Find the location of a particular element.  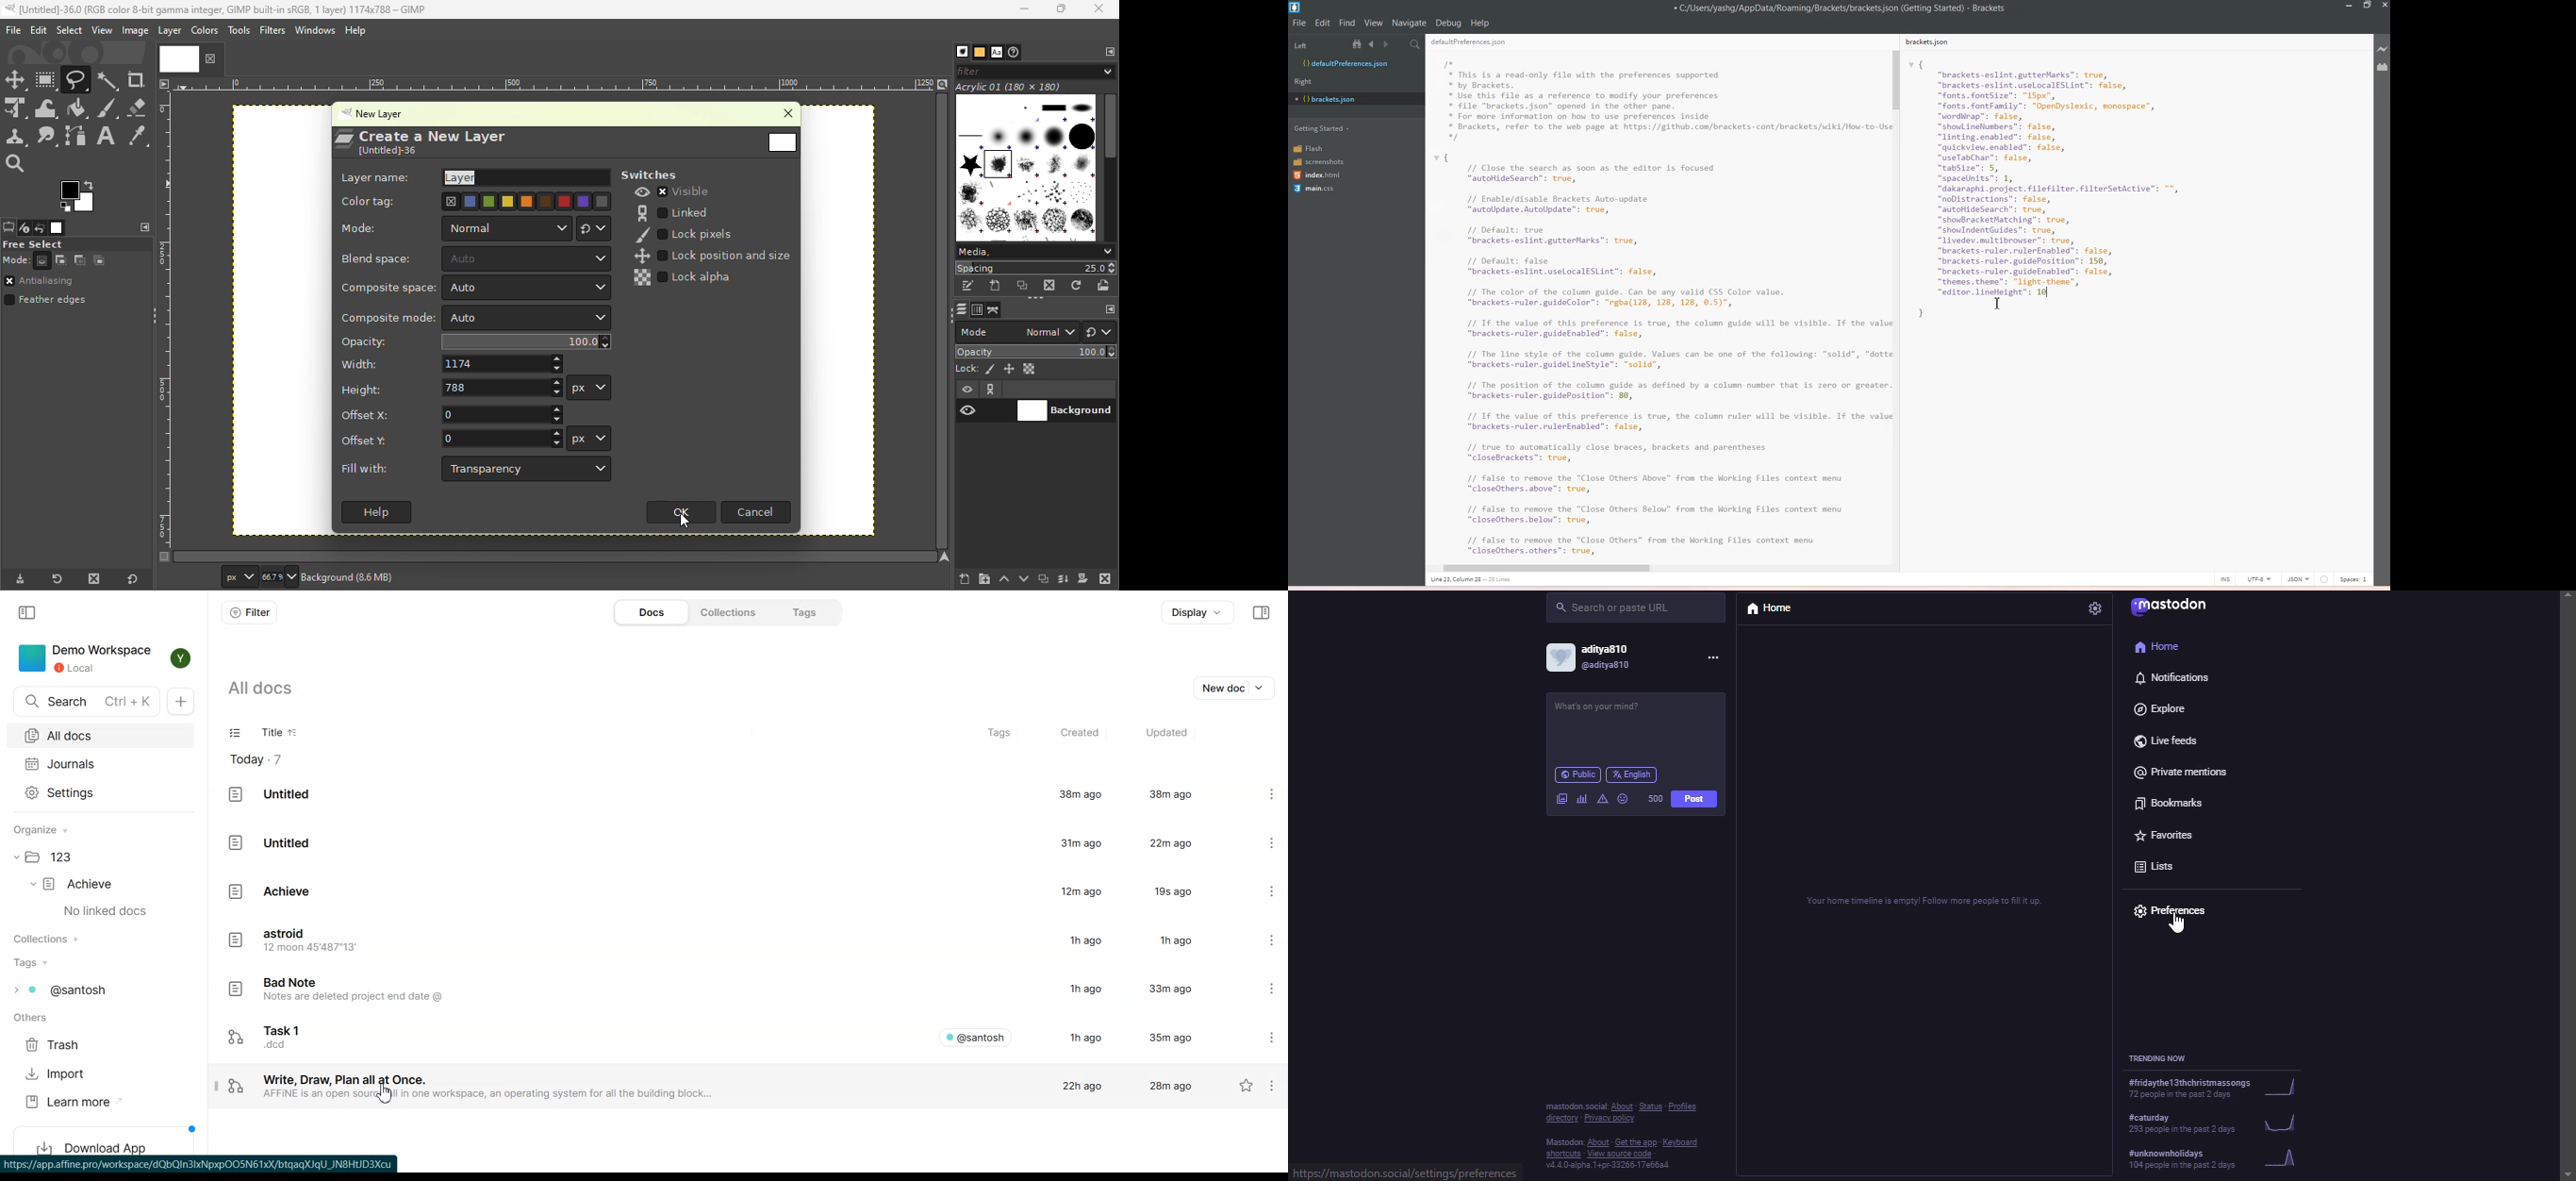

Present file is located at coordinates (782, 142).